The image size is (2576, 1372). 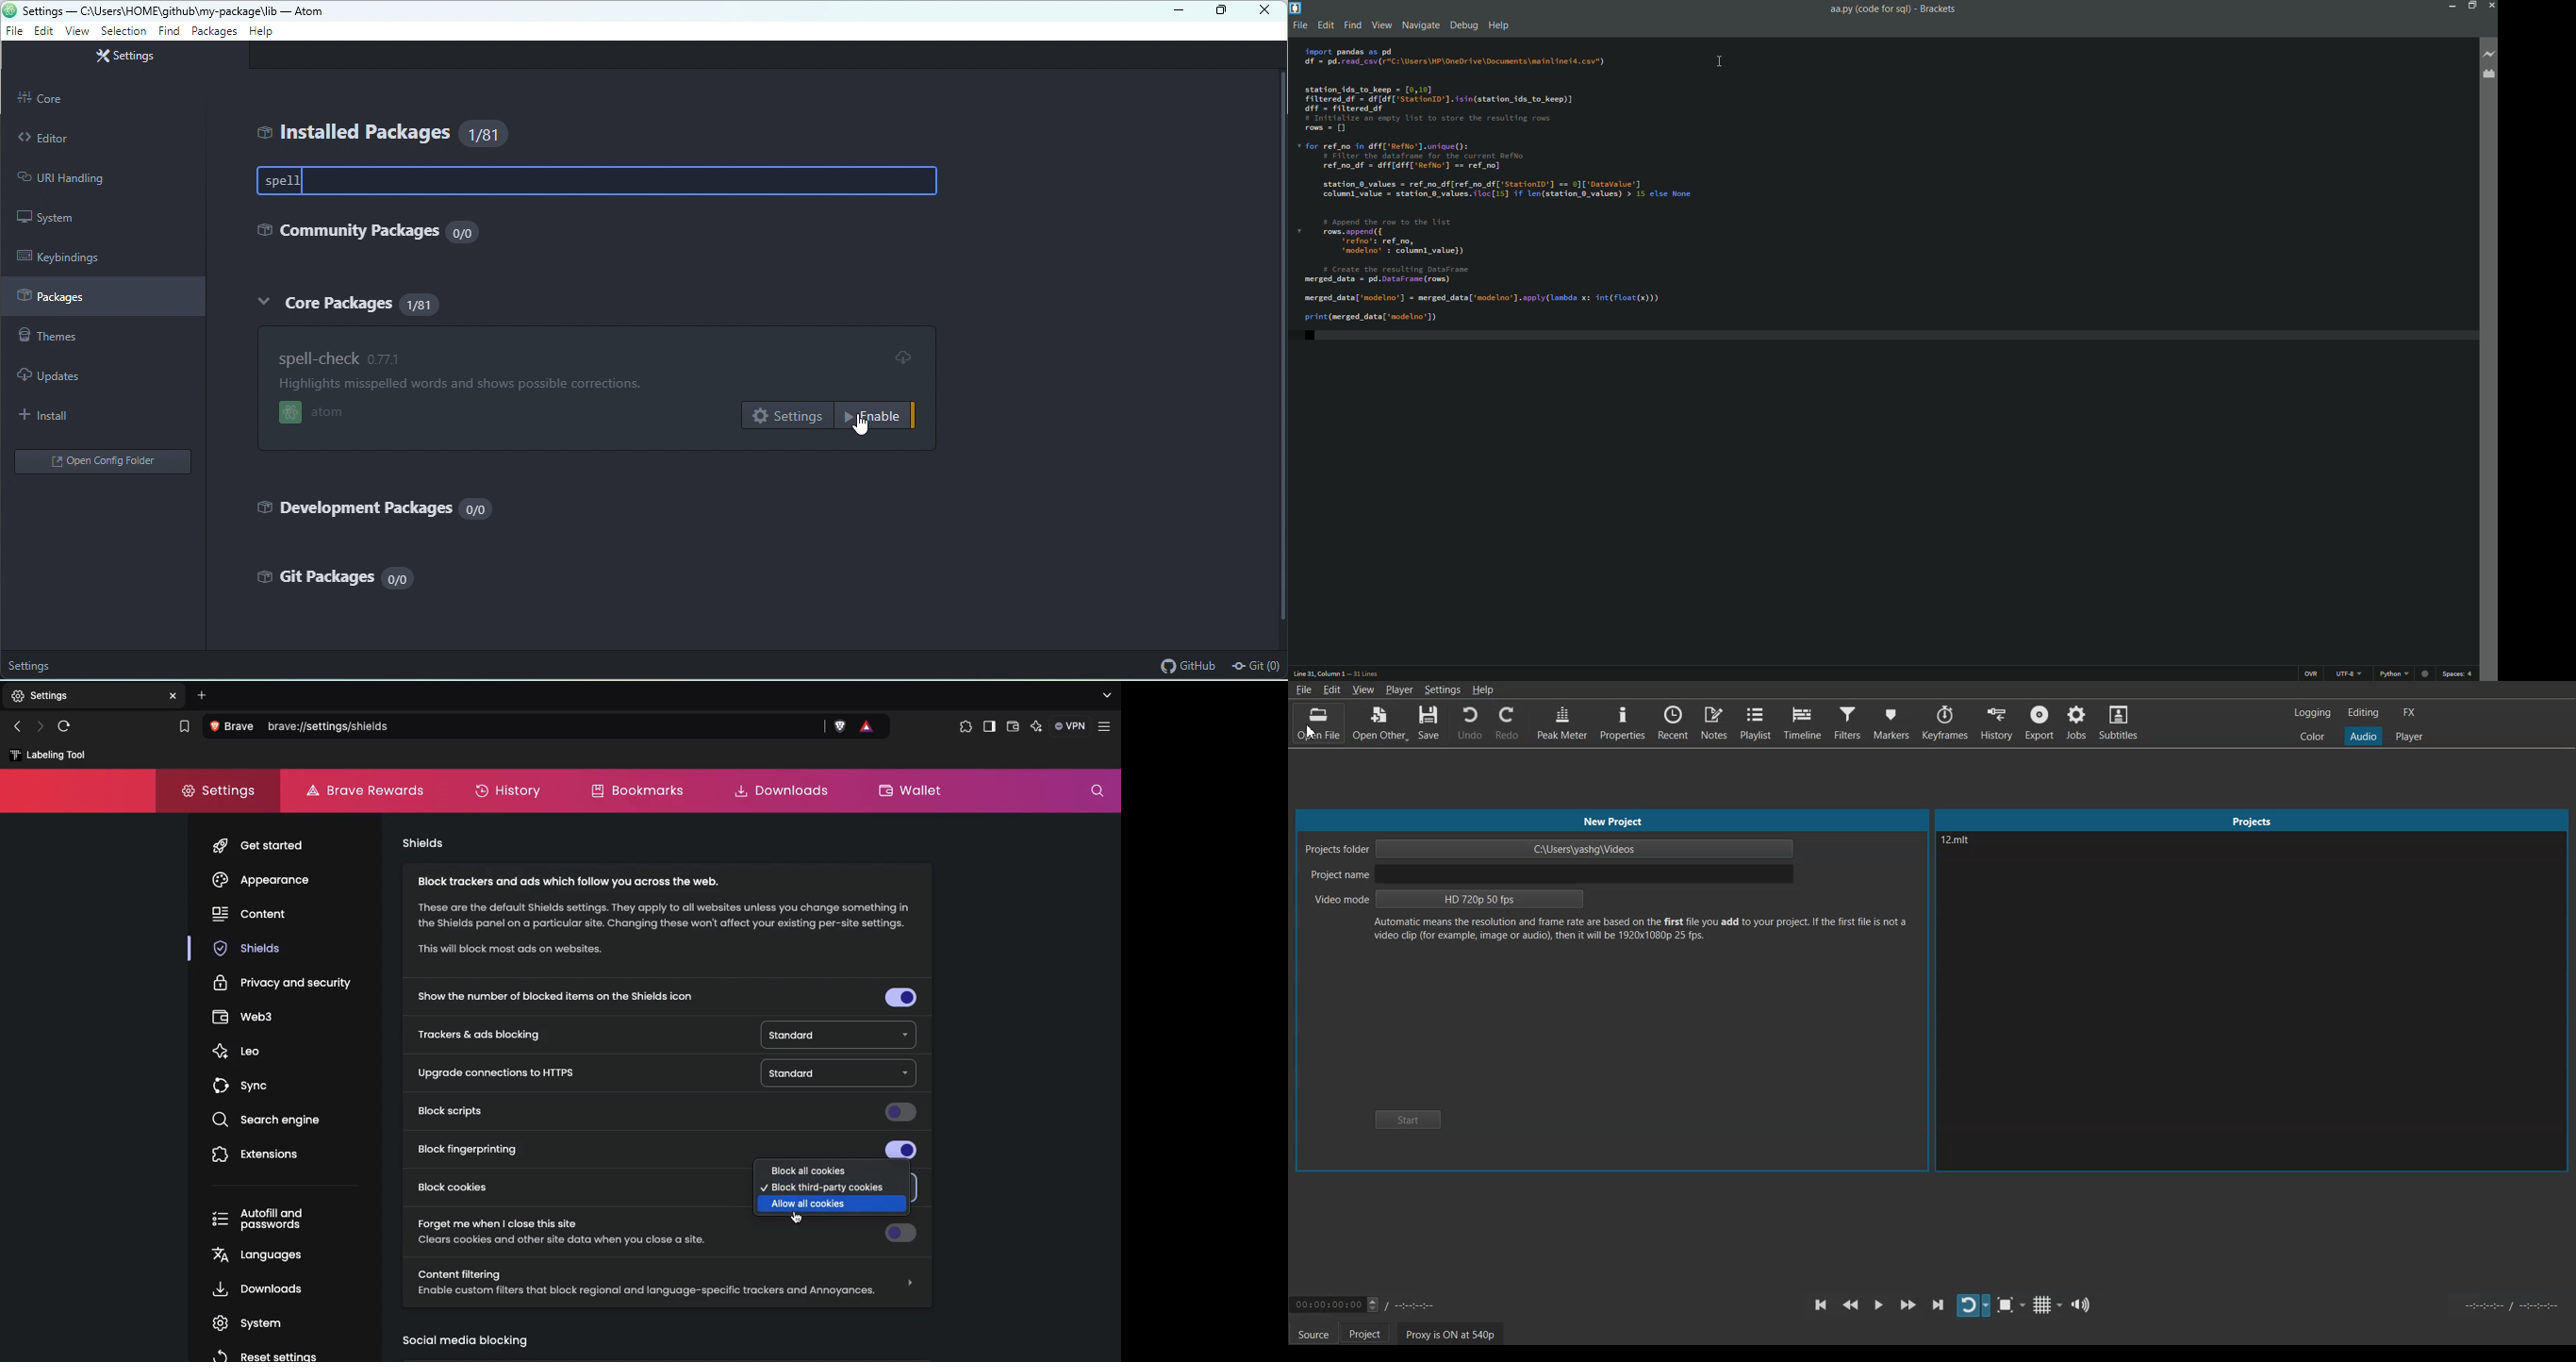 What do you see at coordinates (1611, 819) in the screenshot?
I see `New Project` at bounding box center [1611, 819].